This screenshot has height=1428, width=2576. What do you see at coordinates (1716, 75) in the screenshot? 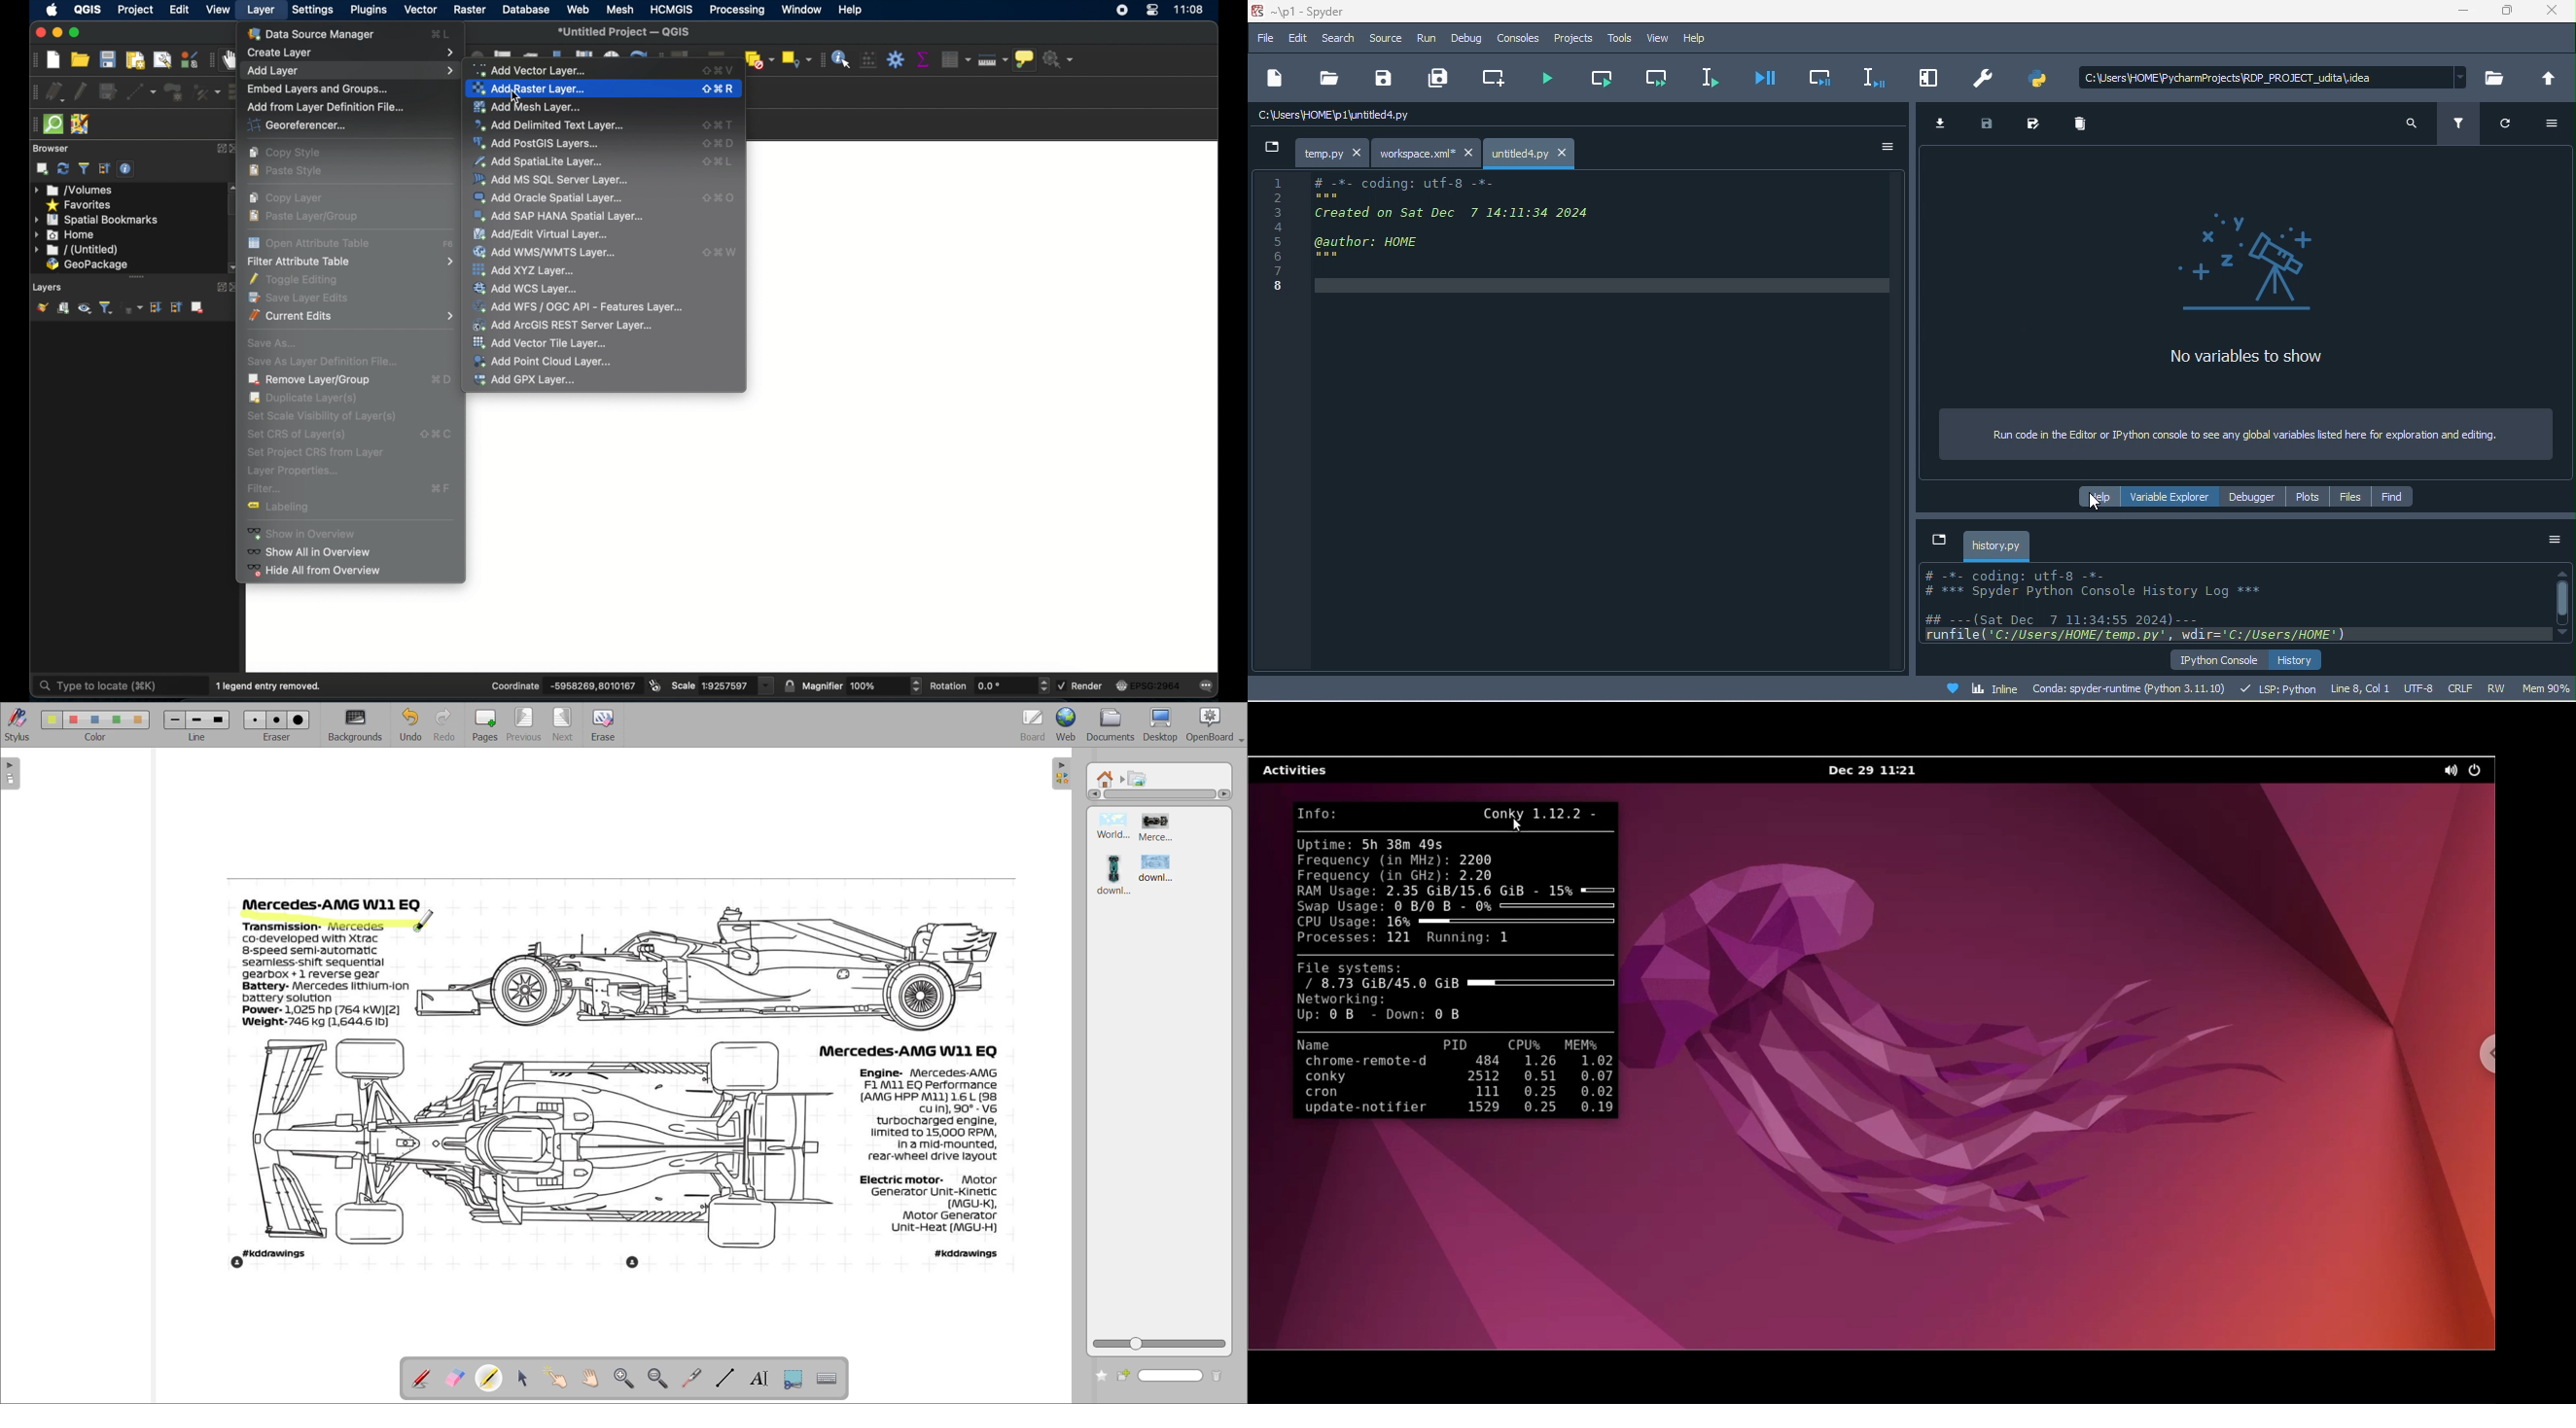
I see `current line` at bounding box center [1716, 75].